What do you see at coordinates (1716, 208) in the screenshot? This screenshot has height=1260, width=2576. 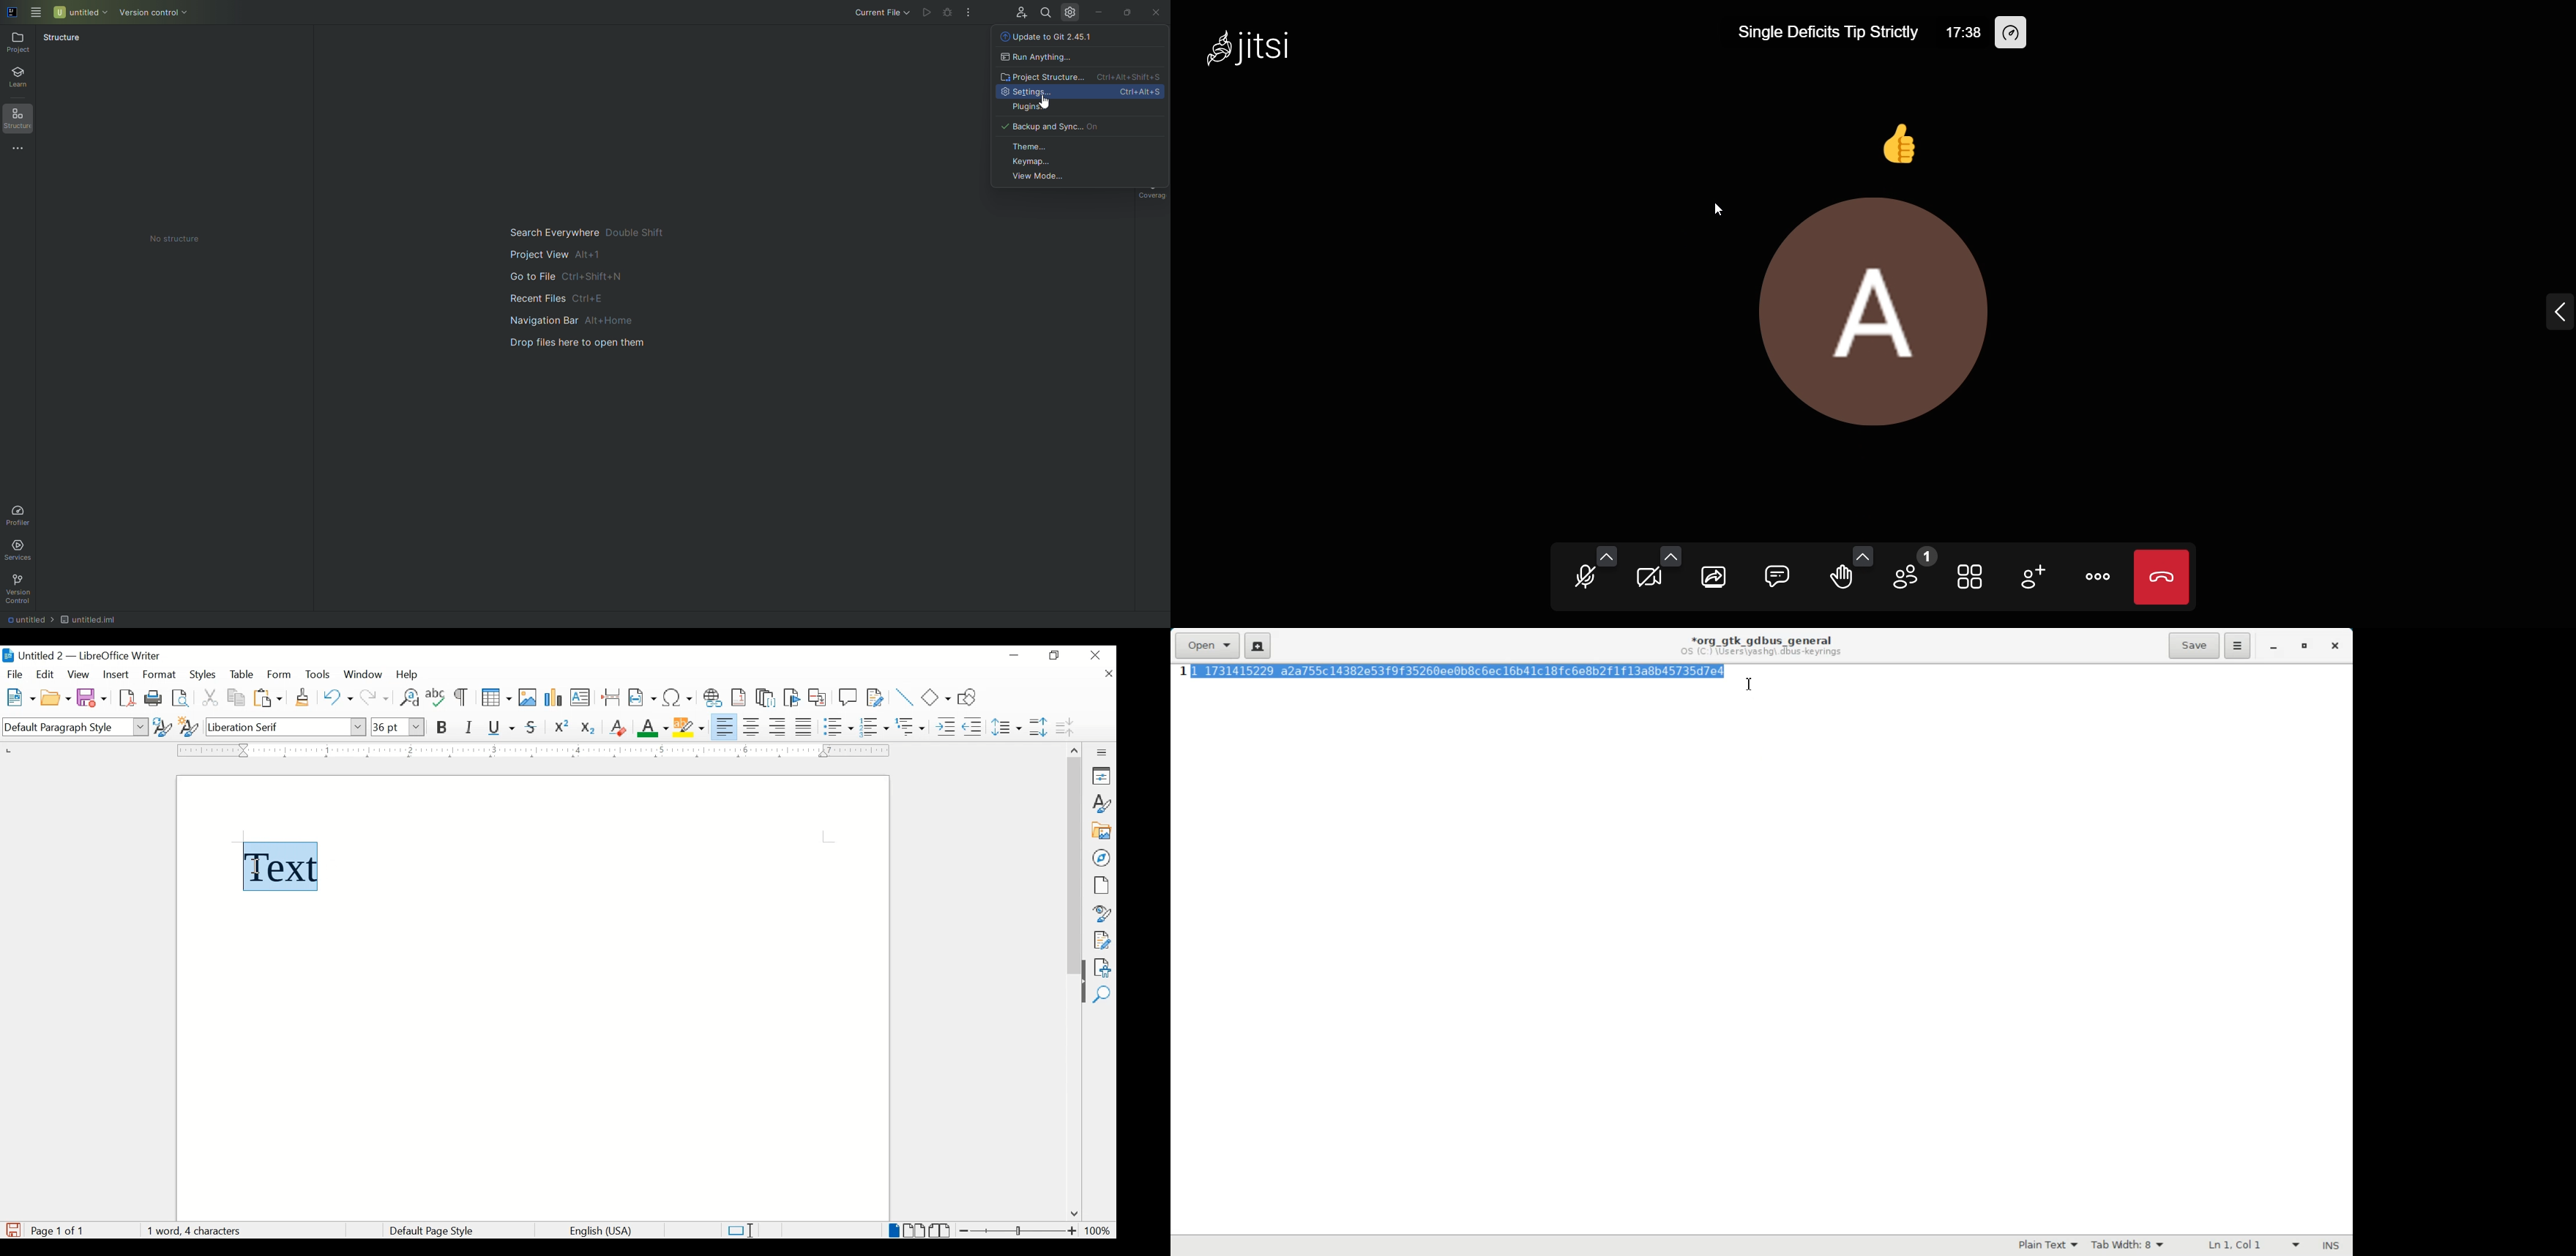 I see `Cursor` at bounding box center [1716, 208].